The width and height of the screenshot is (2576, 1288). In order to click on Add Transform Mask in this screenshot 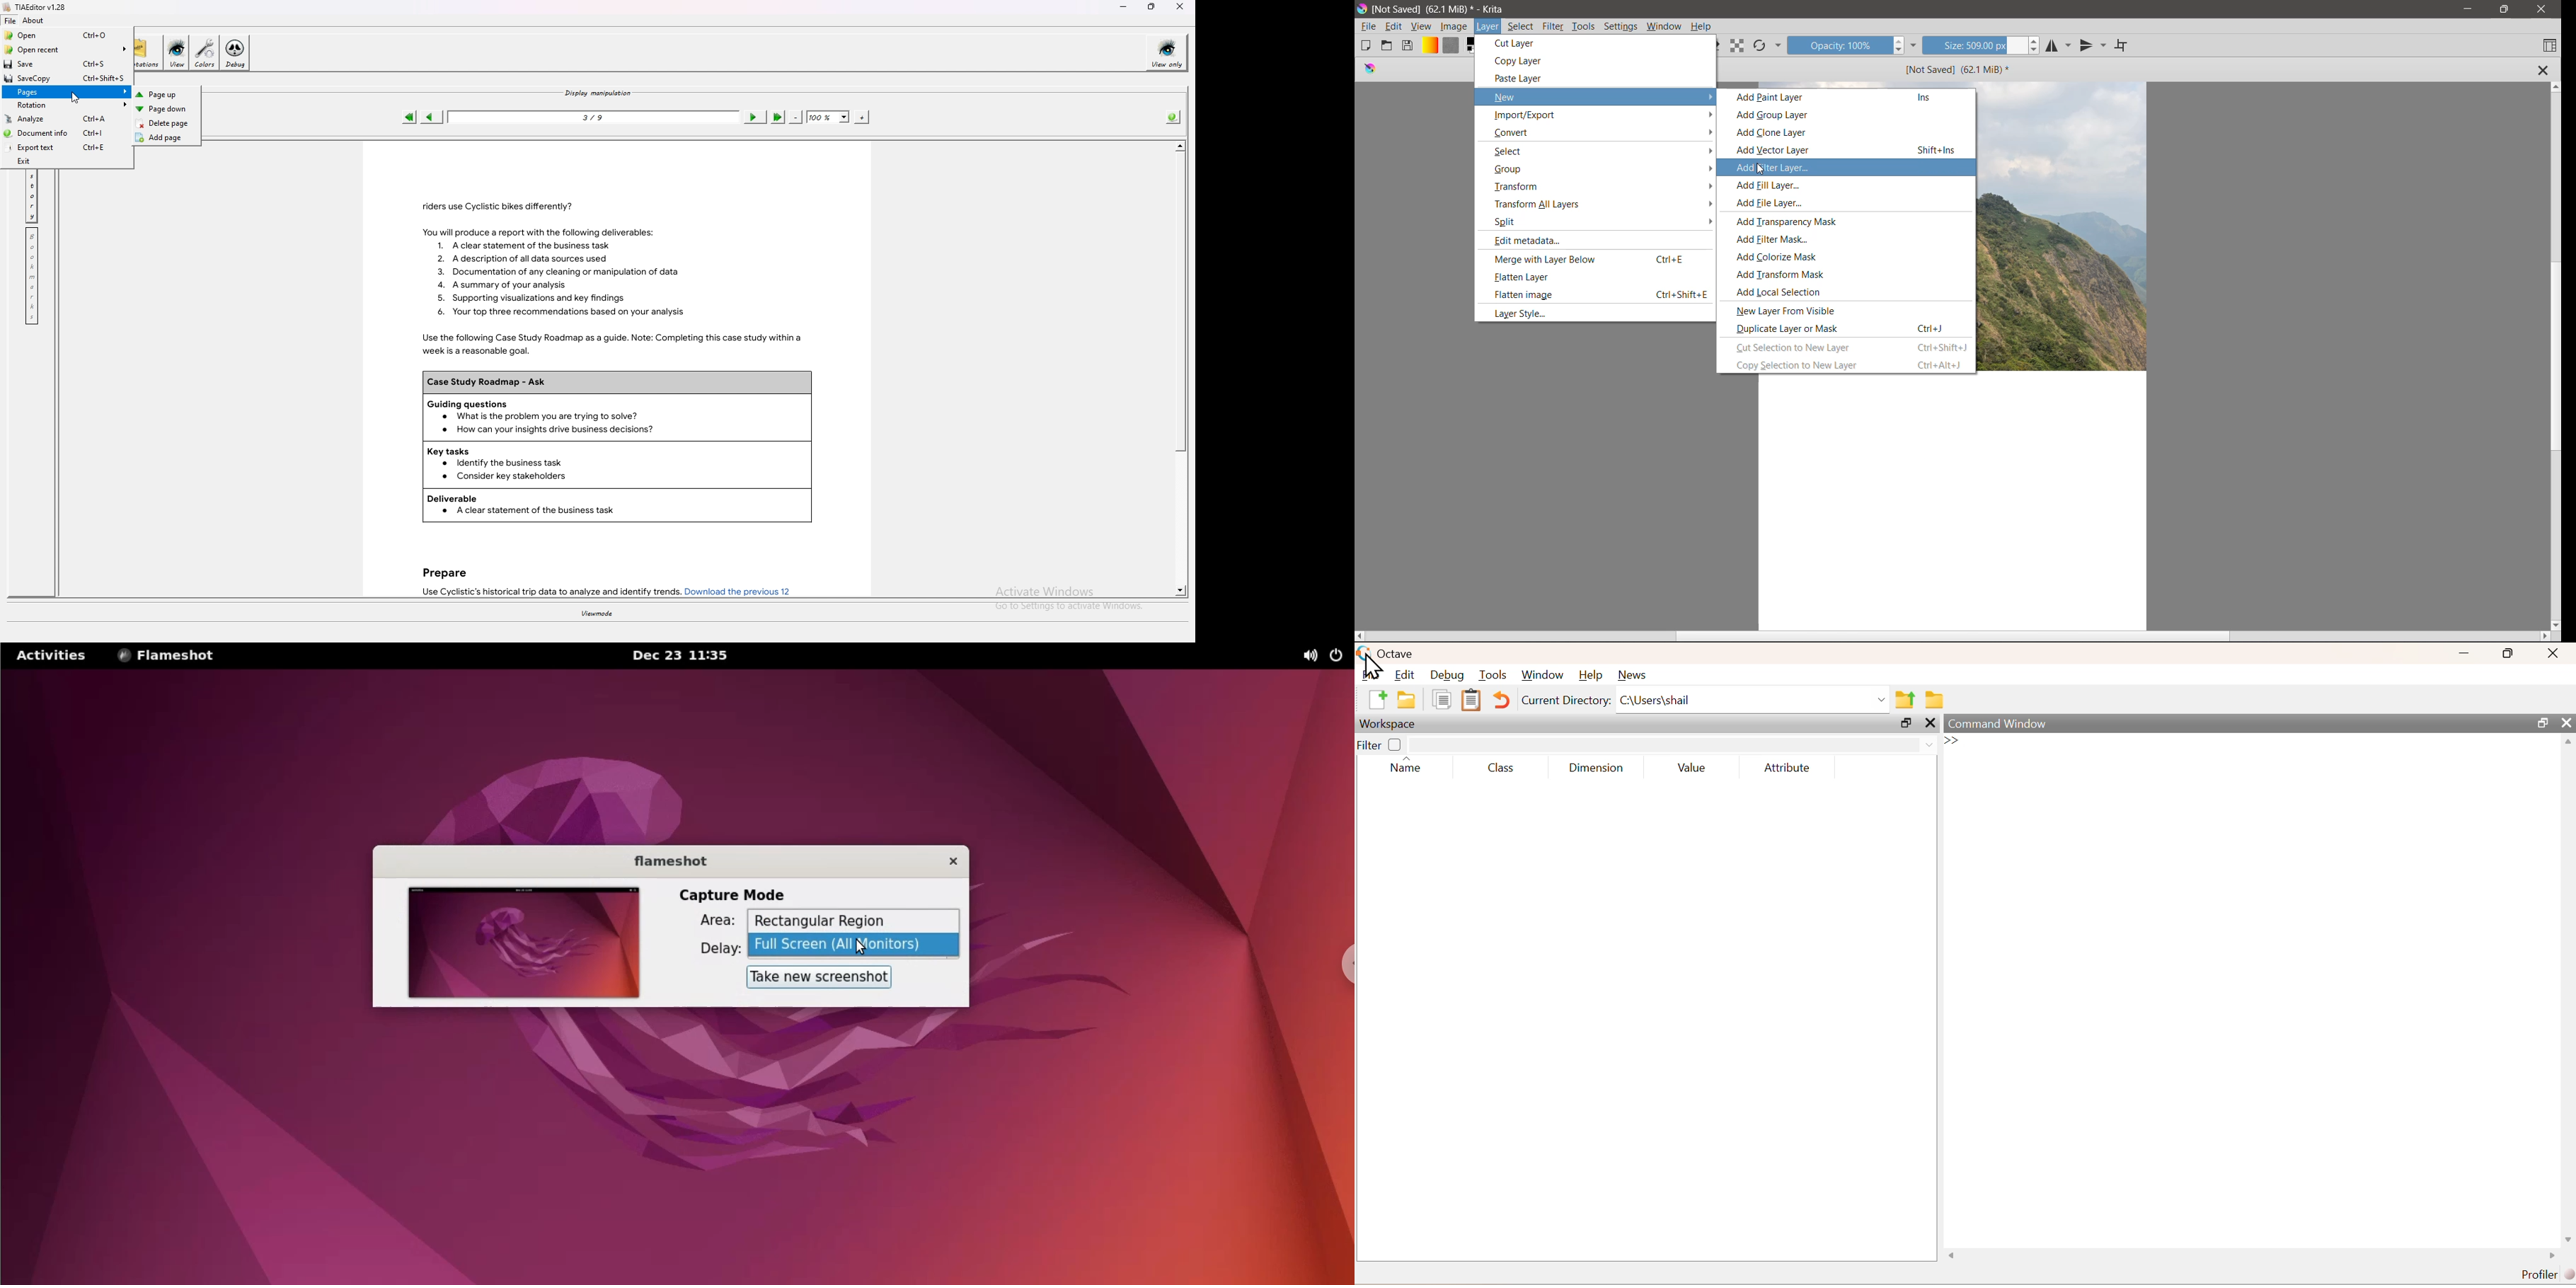, I will do `click(1784, 274)`.